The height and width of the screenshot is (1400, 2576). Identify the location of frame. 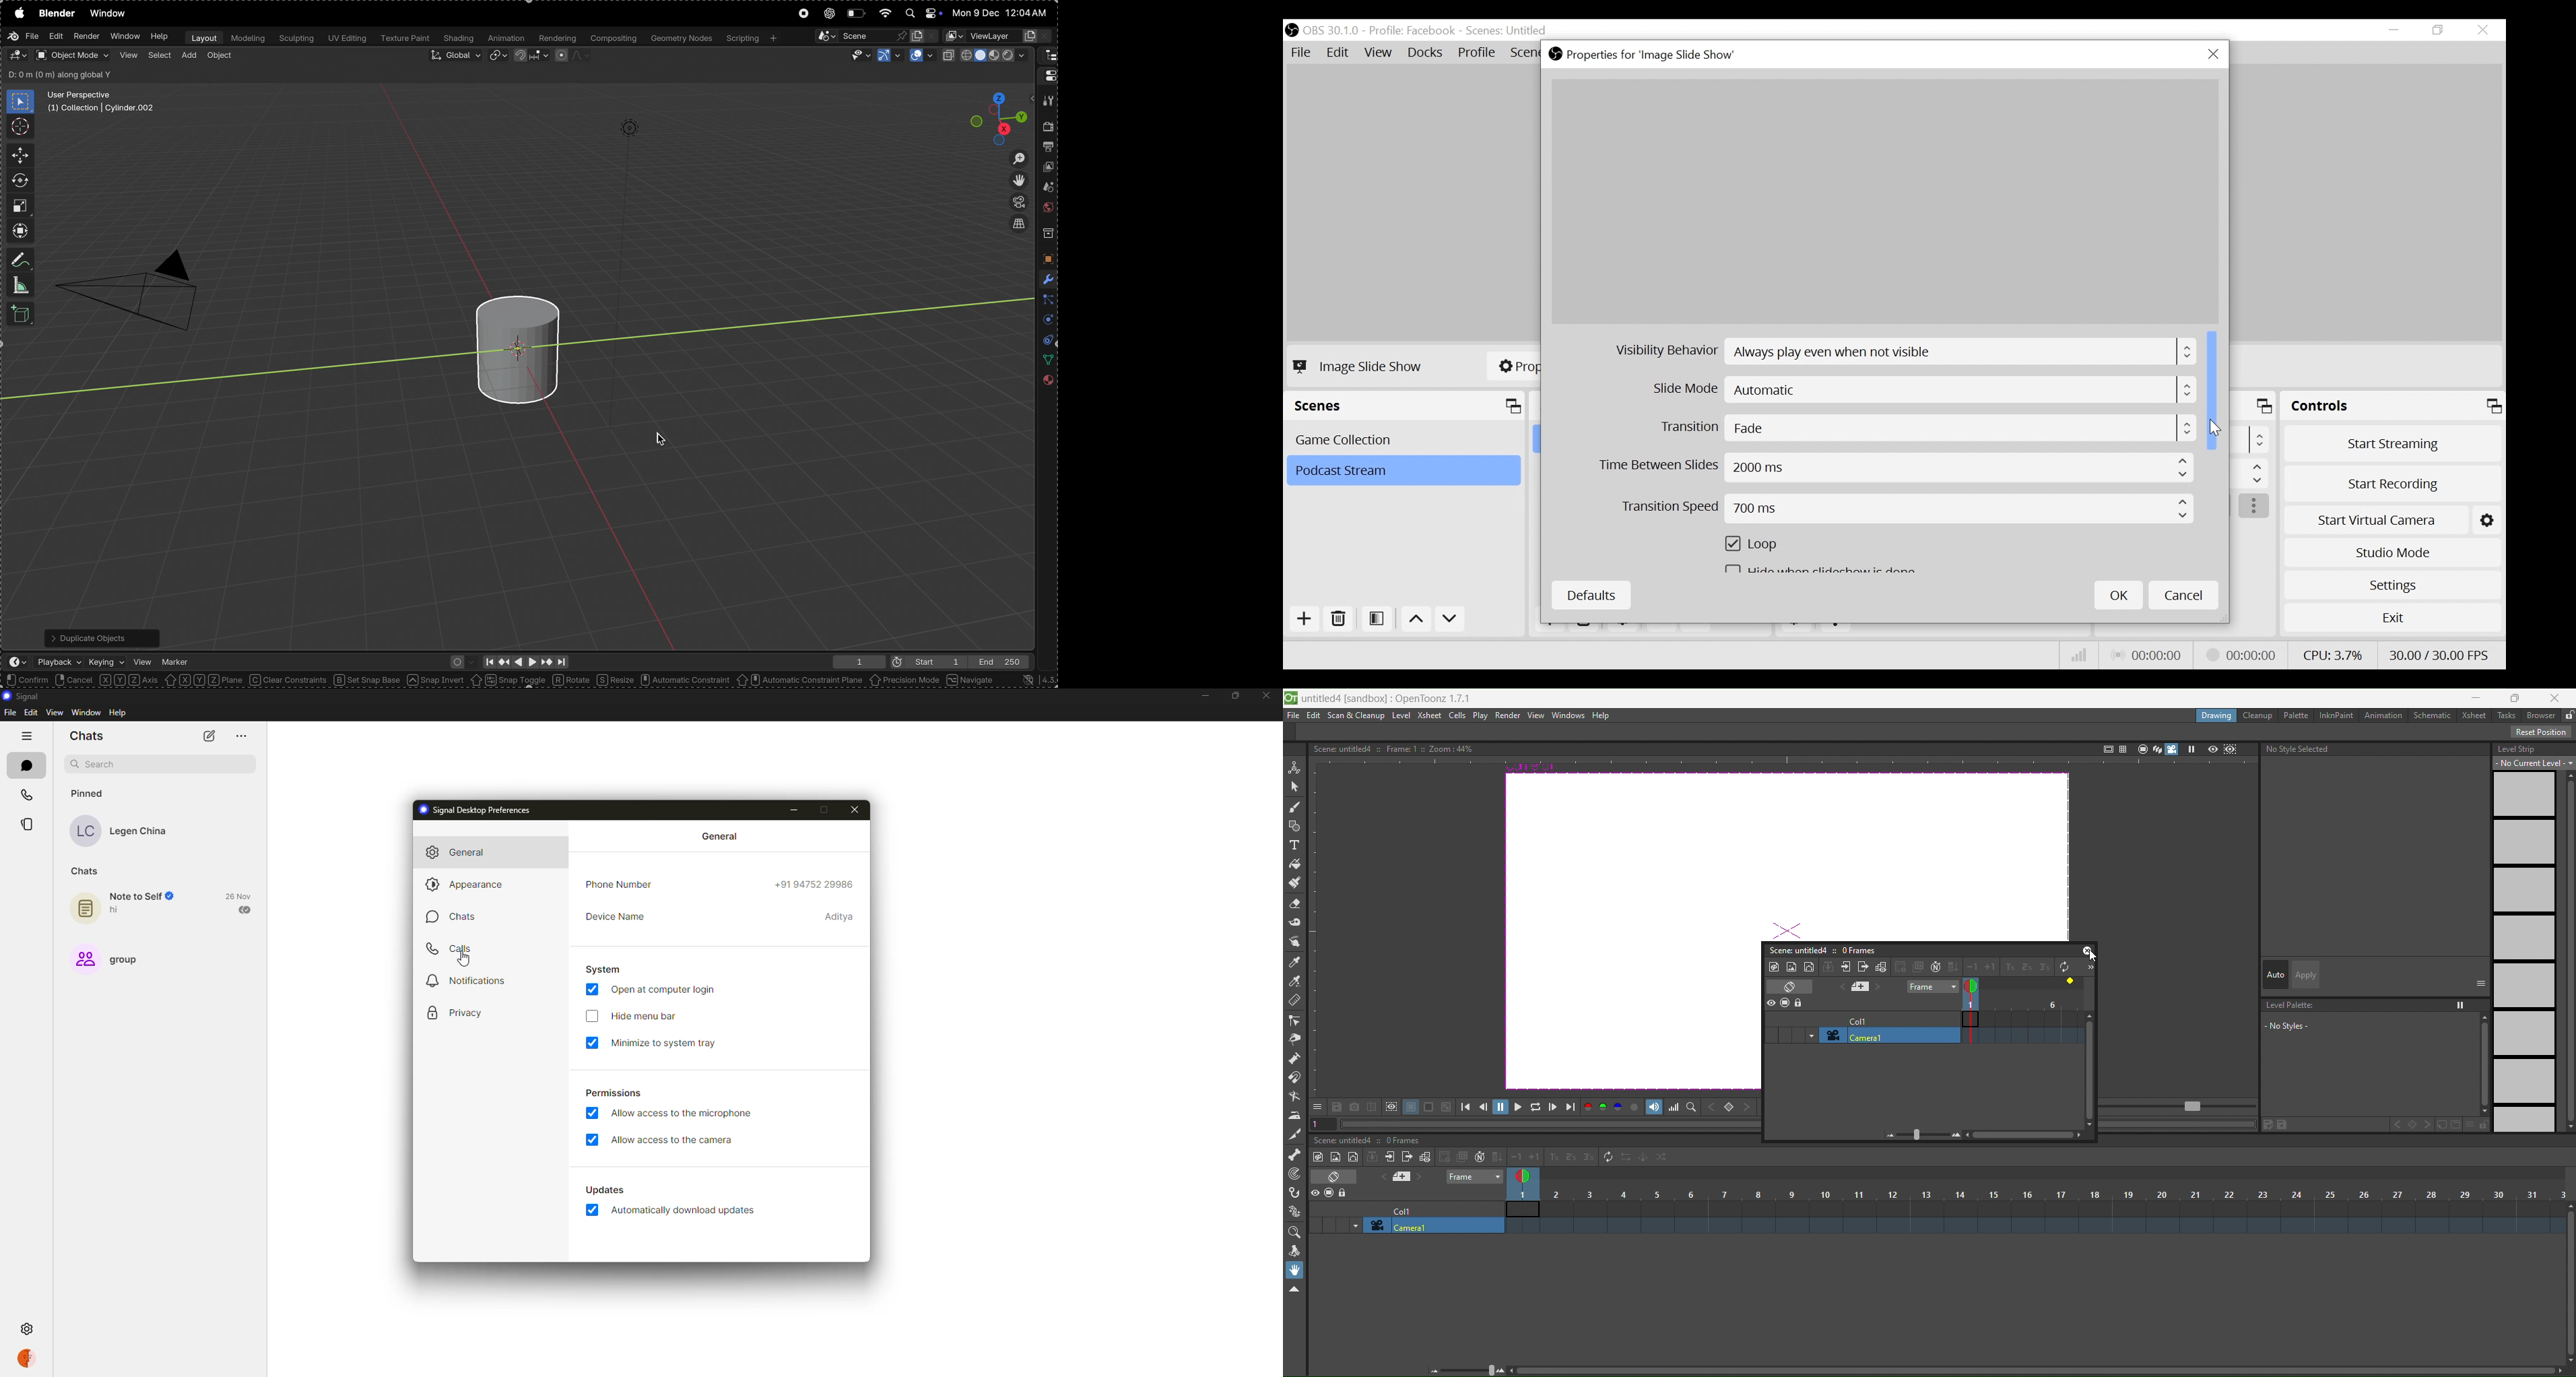
(1931, 987).